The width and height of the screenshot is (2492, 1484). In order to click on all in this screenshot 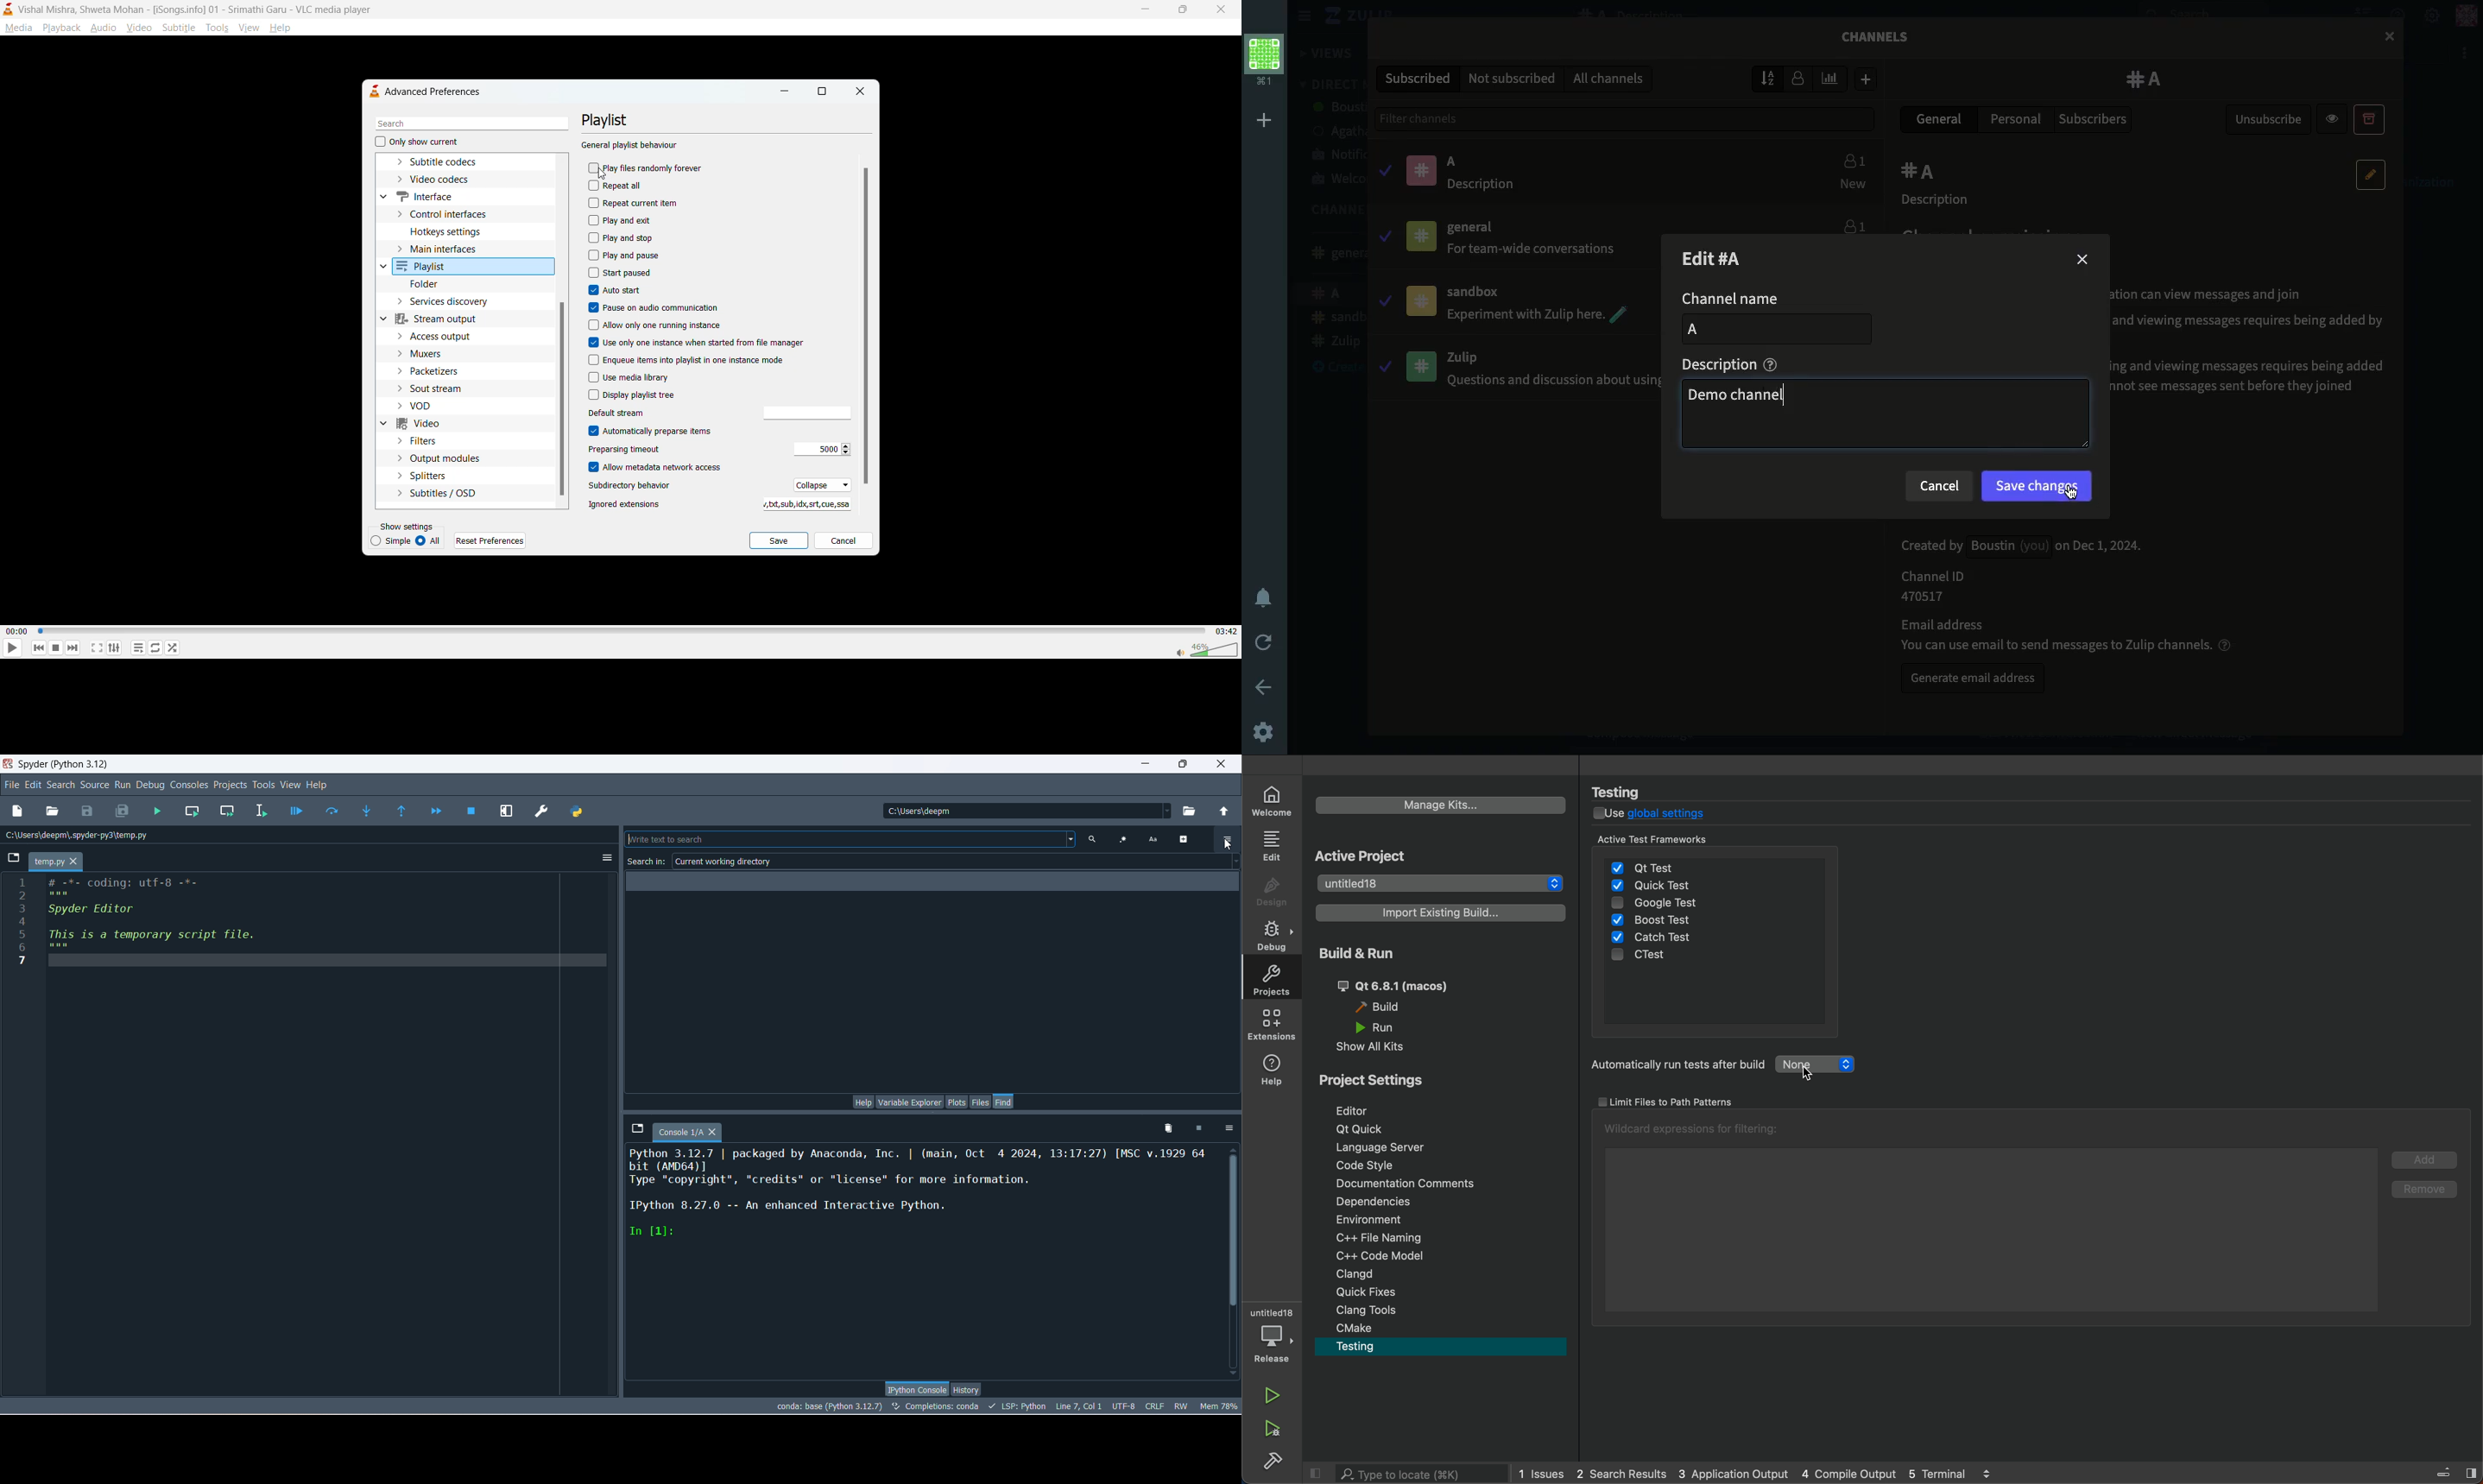, I will do `click(431, 542)`.